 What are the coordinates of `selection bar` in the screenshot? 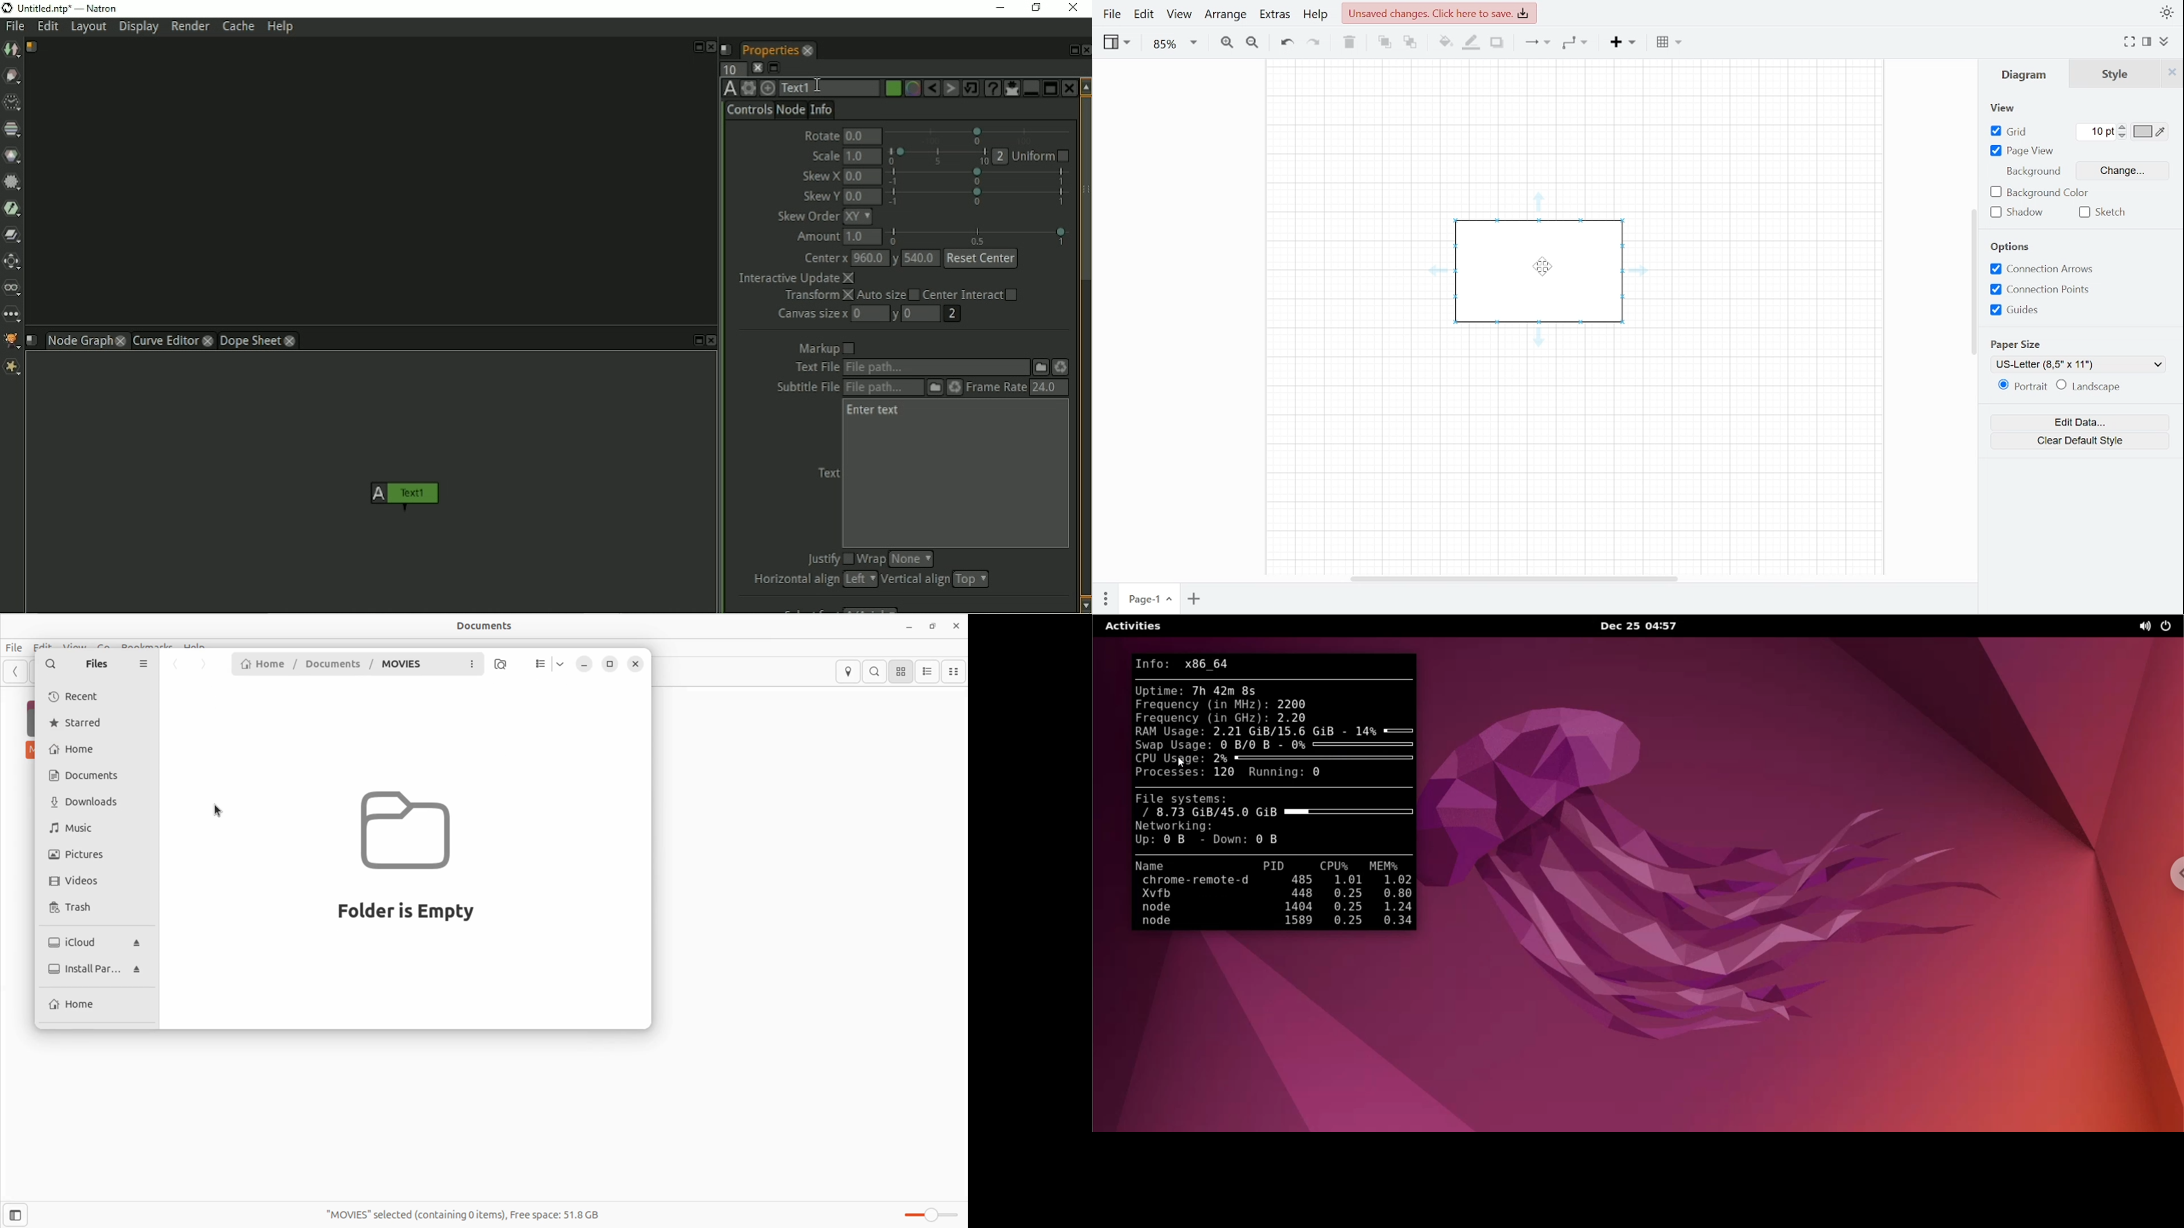 It's located at (977, 176).